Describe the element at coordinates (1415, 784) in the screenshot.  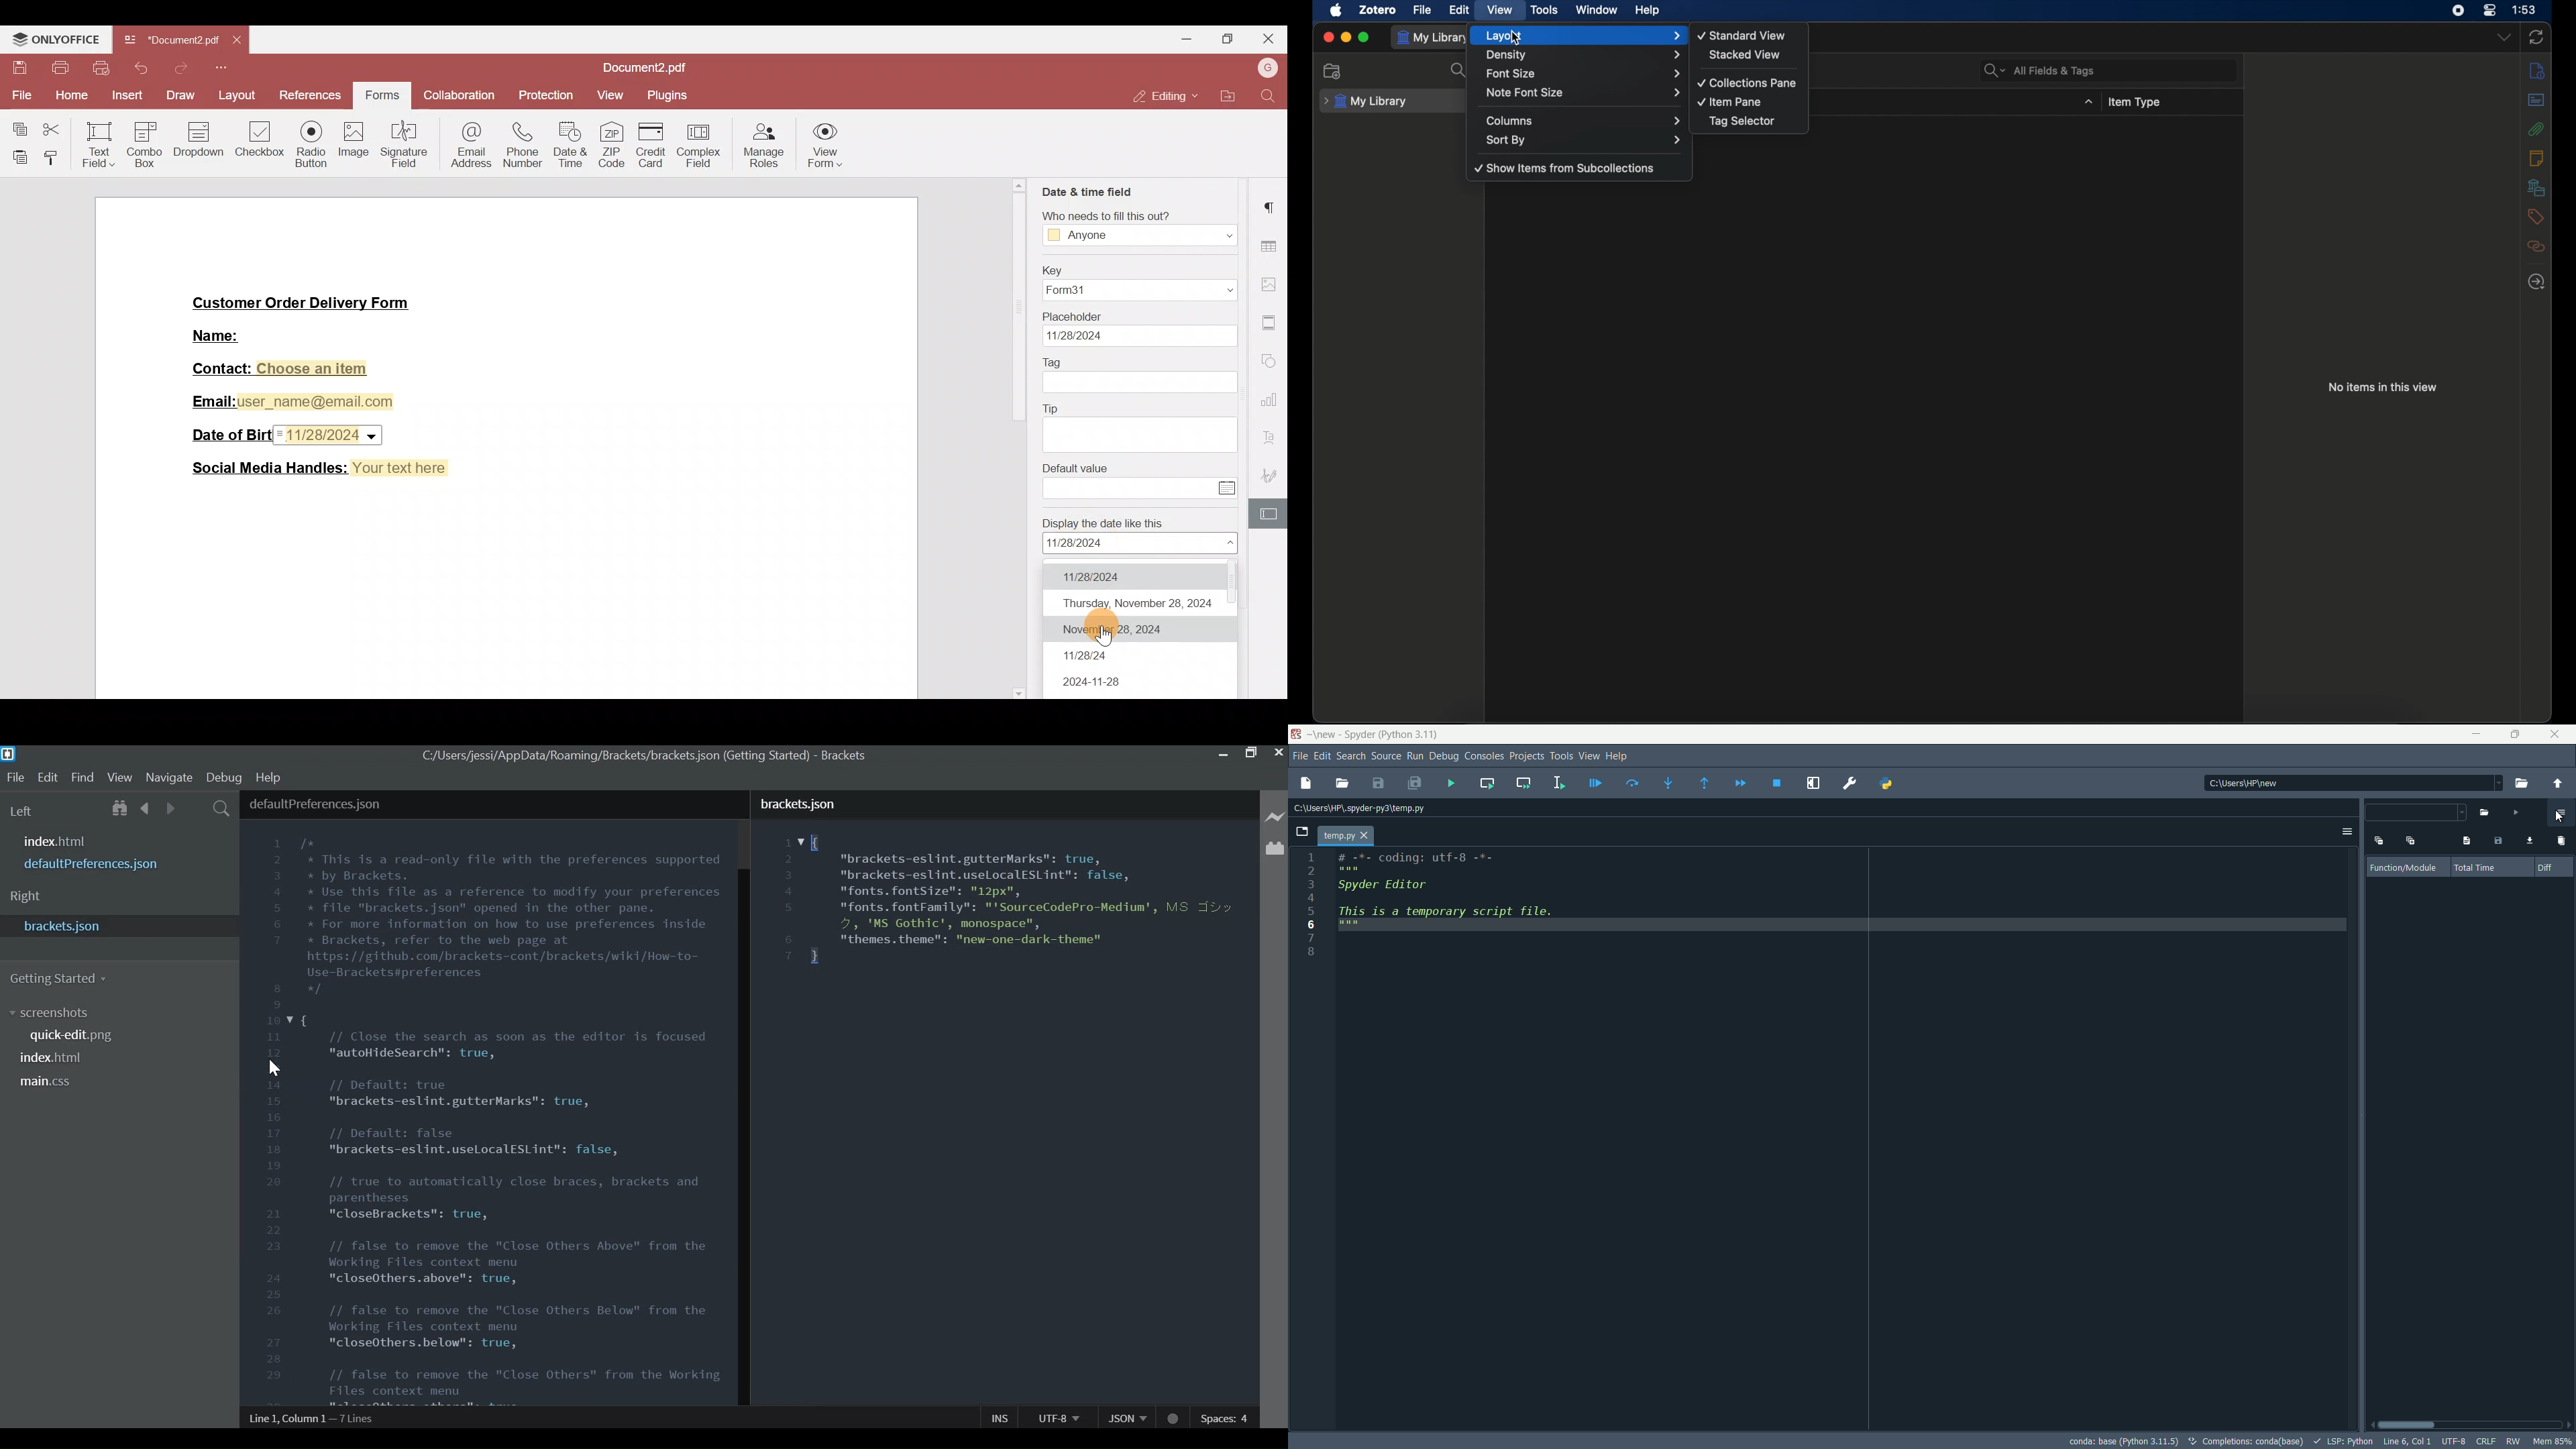
I see `save all files` at that location.